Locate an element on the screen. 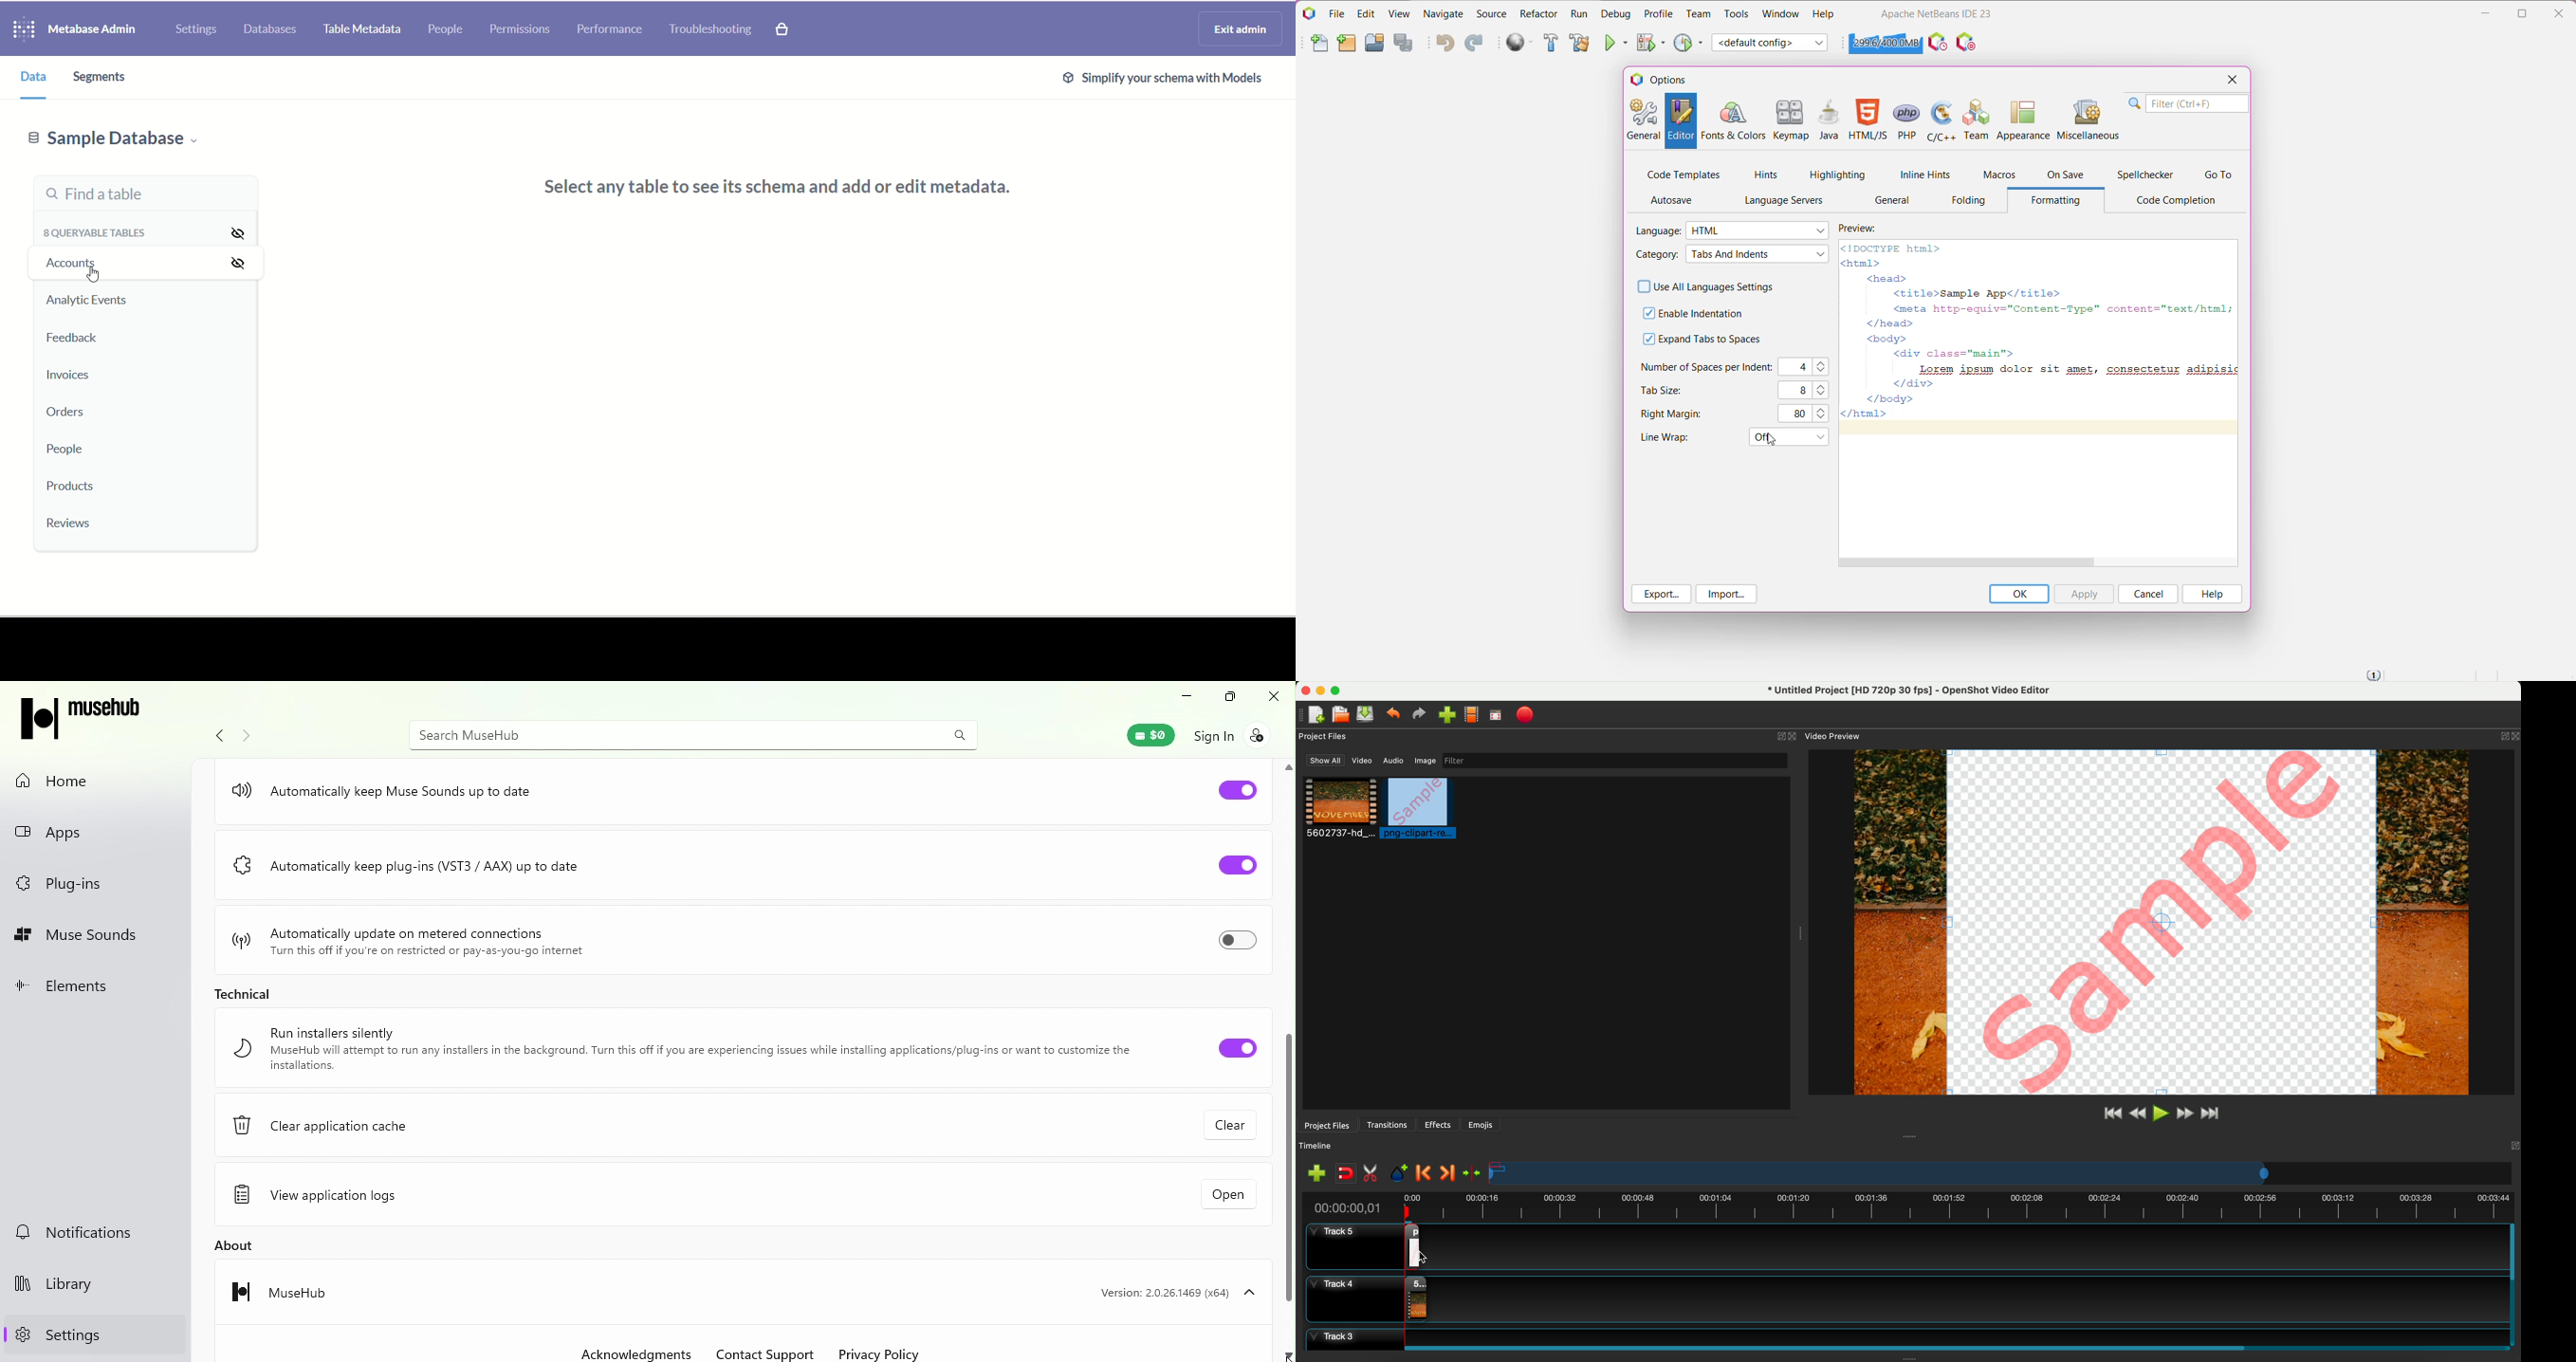 The height and width of the screenshot is (1372, 2576). click for drag to action is located at coordinates (1430, 1255).